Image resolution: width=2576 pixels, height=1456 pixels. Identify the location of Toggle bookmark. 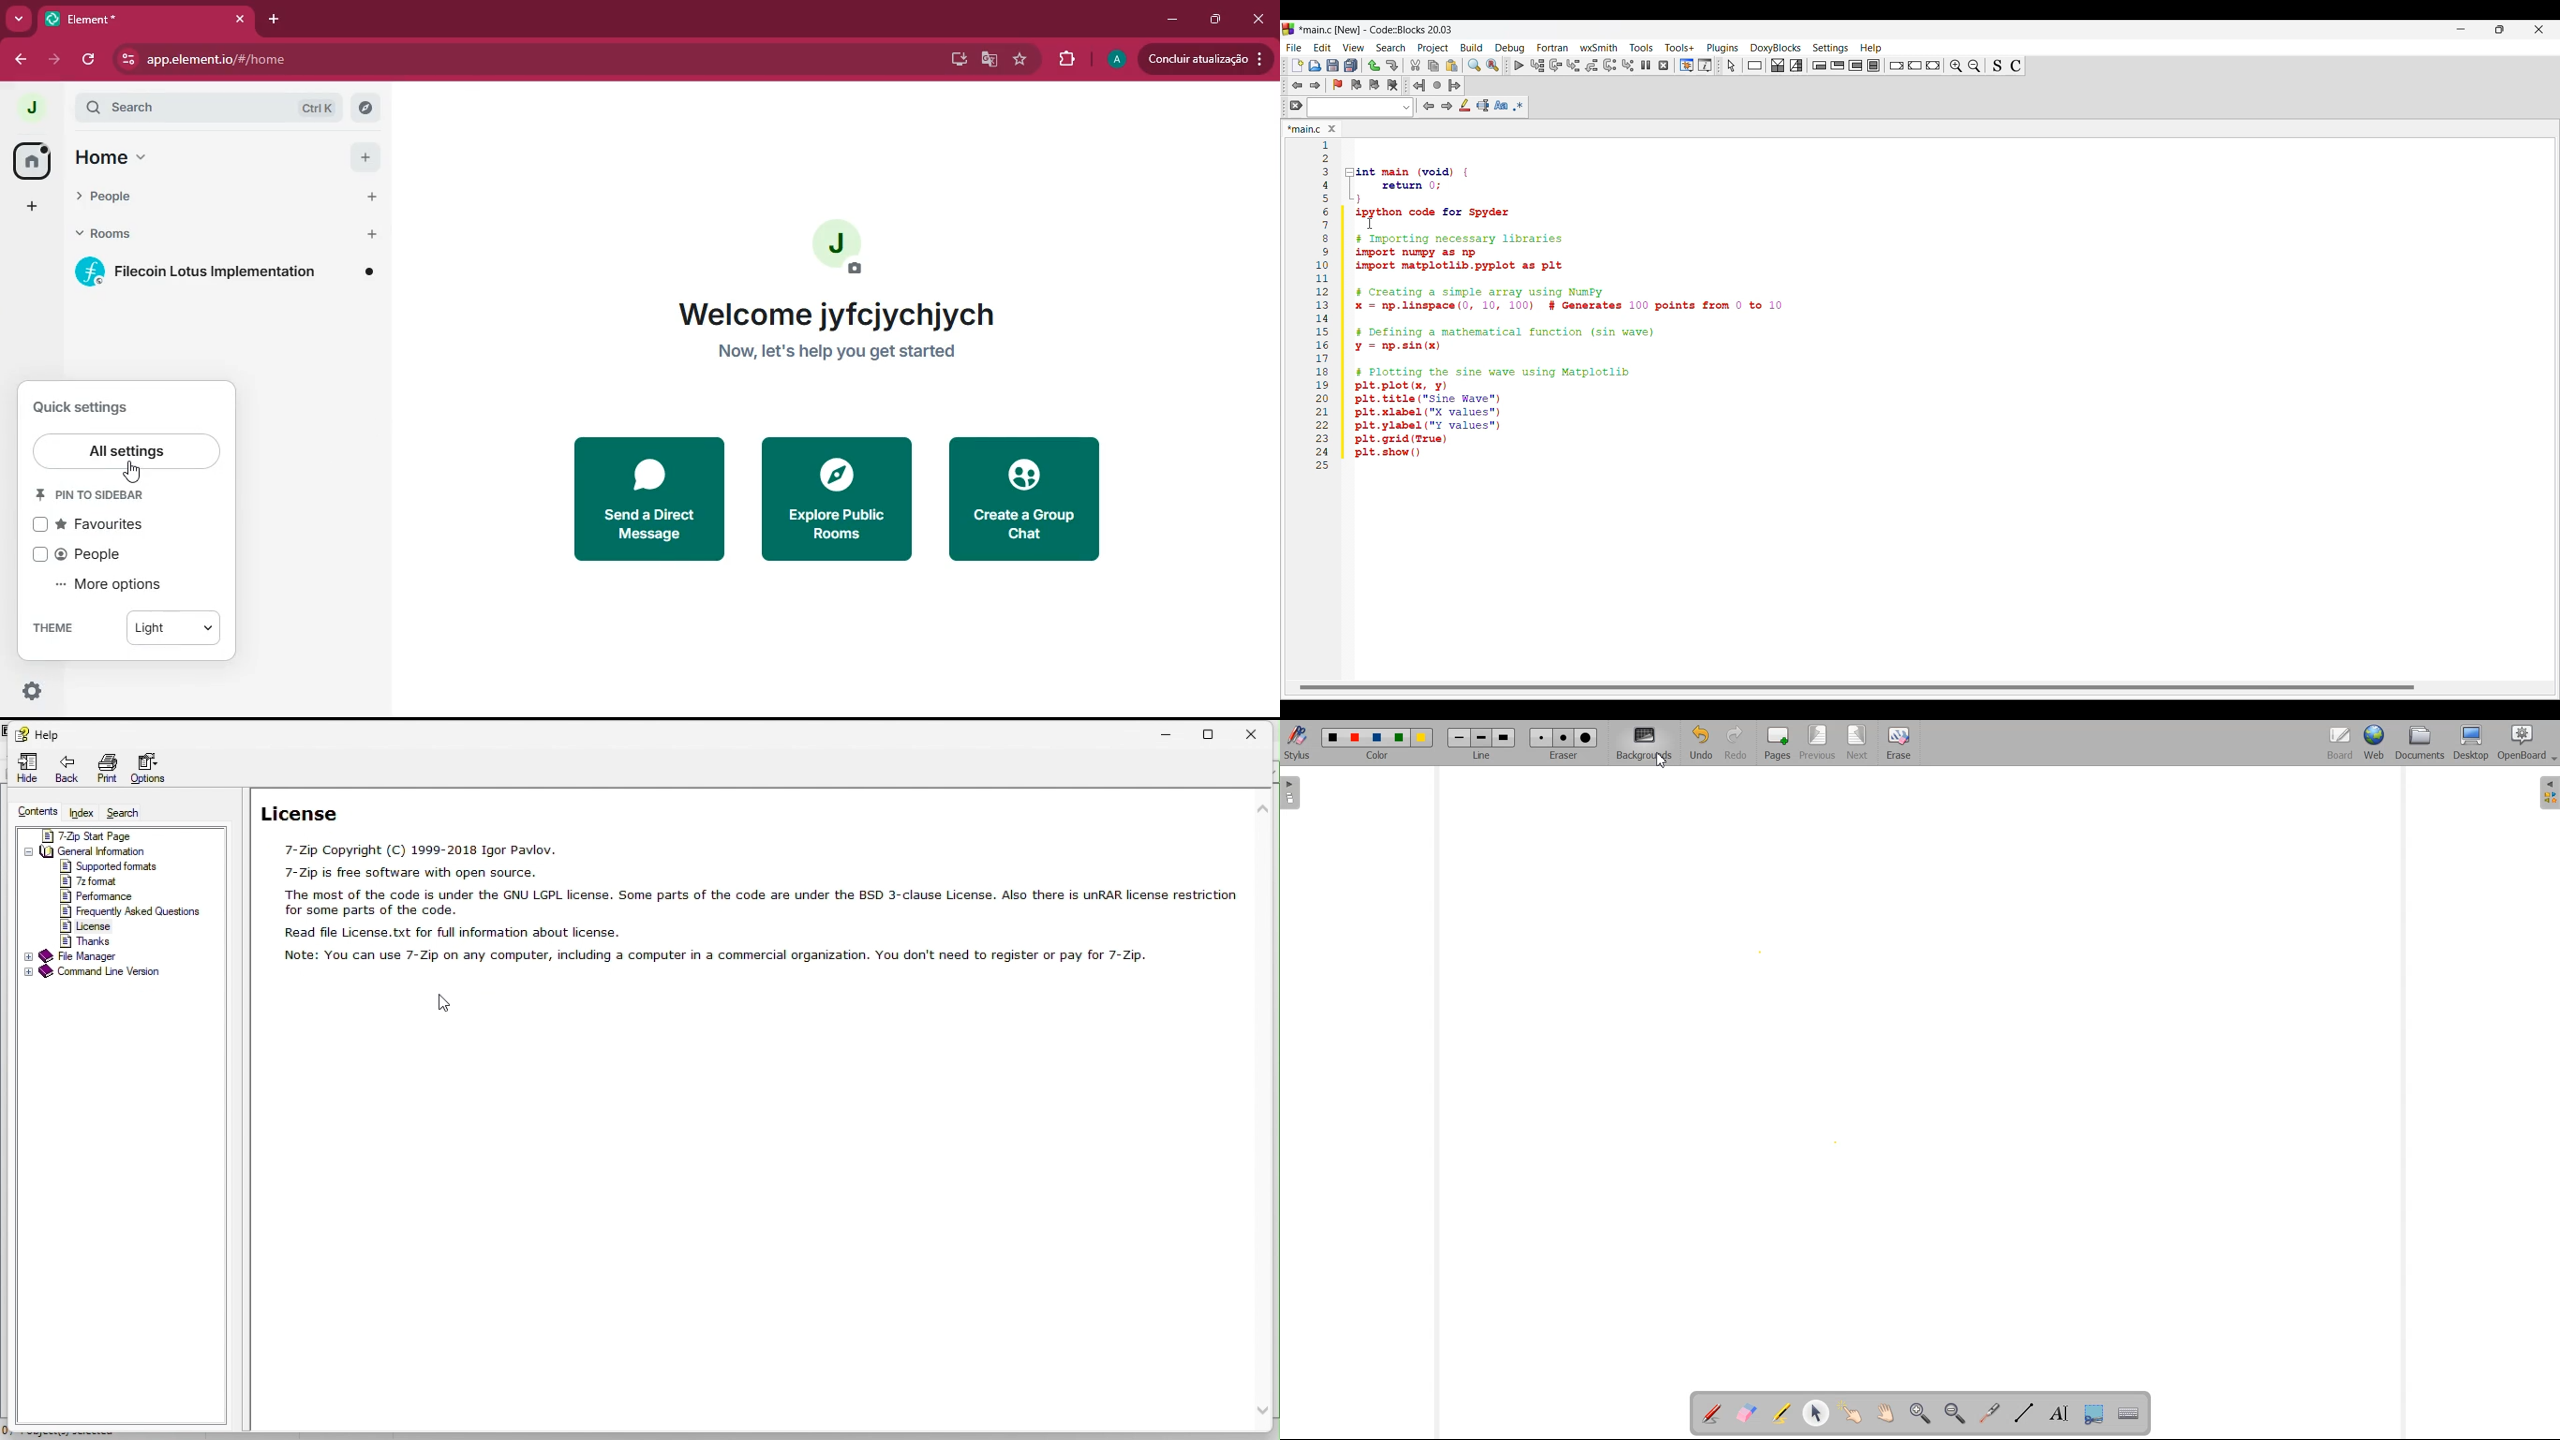
(1338, 85).